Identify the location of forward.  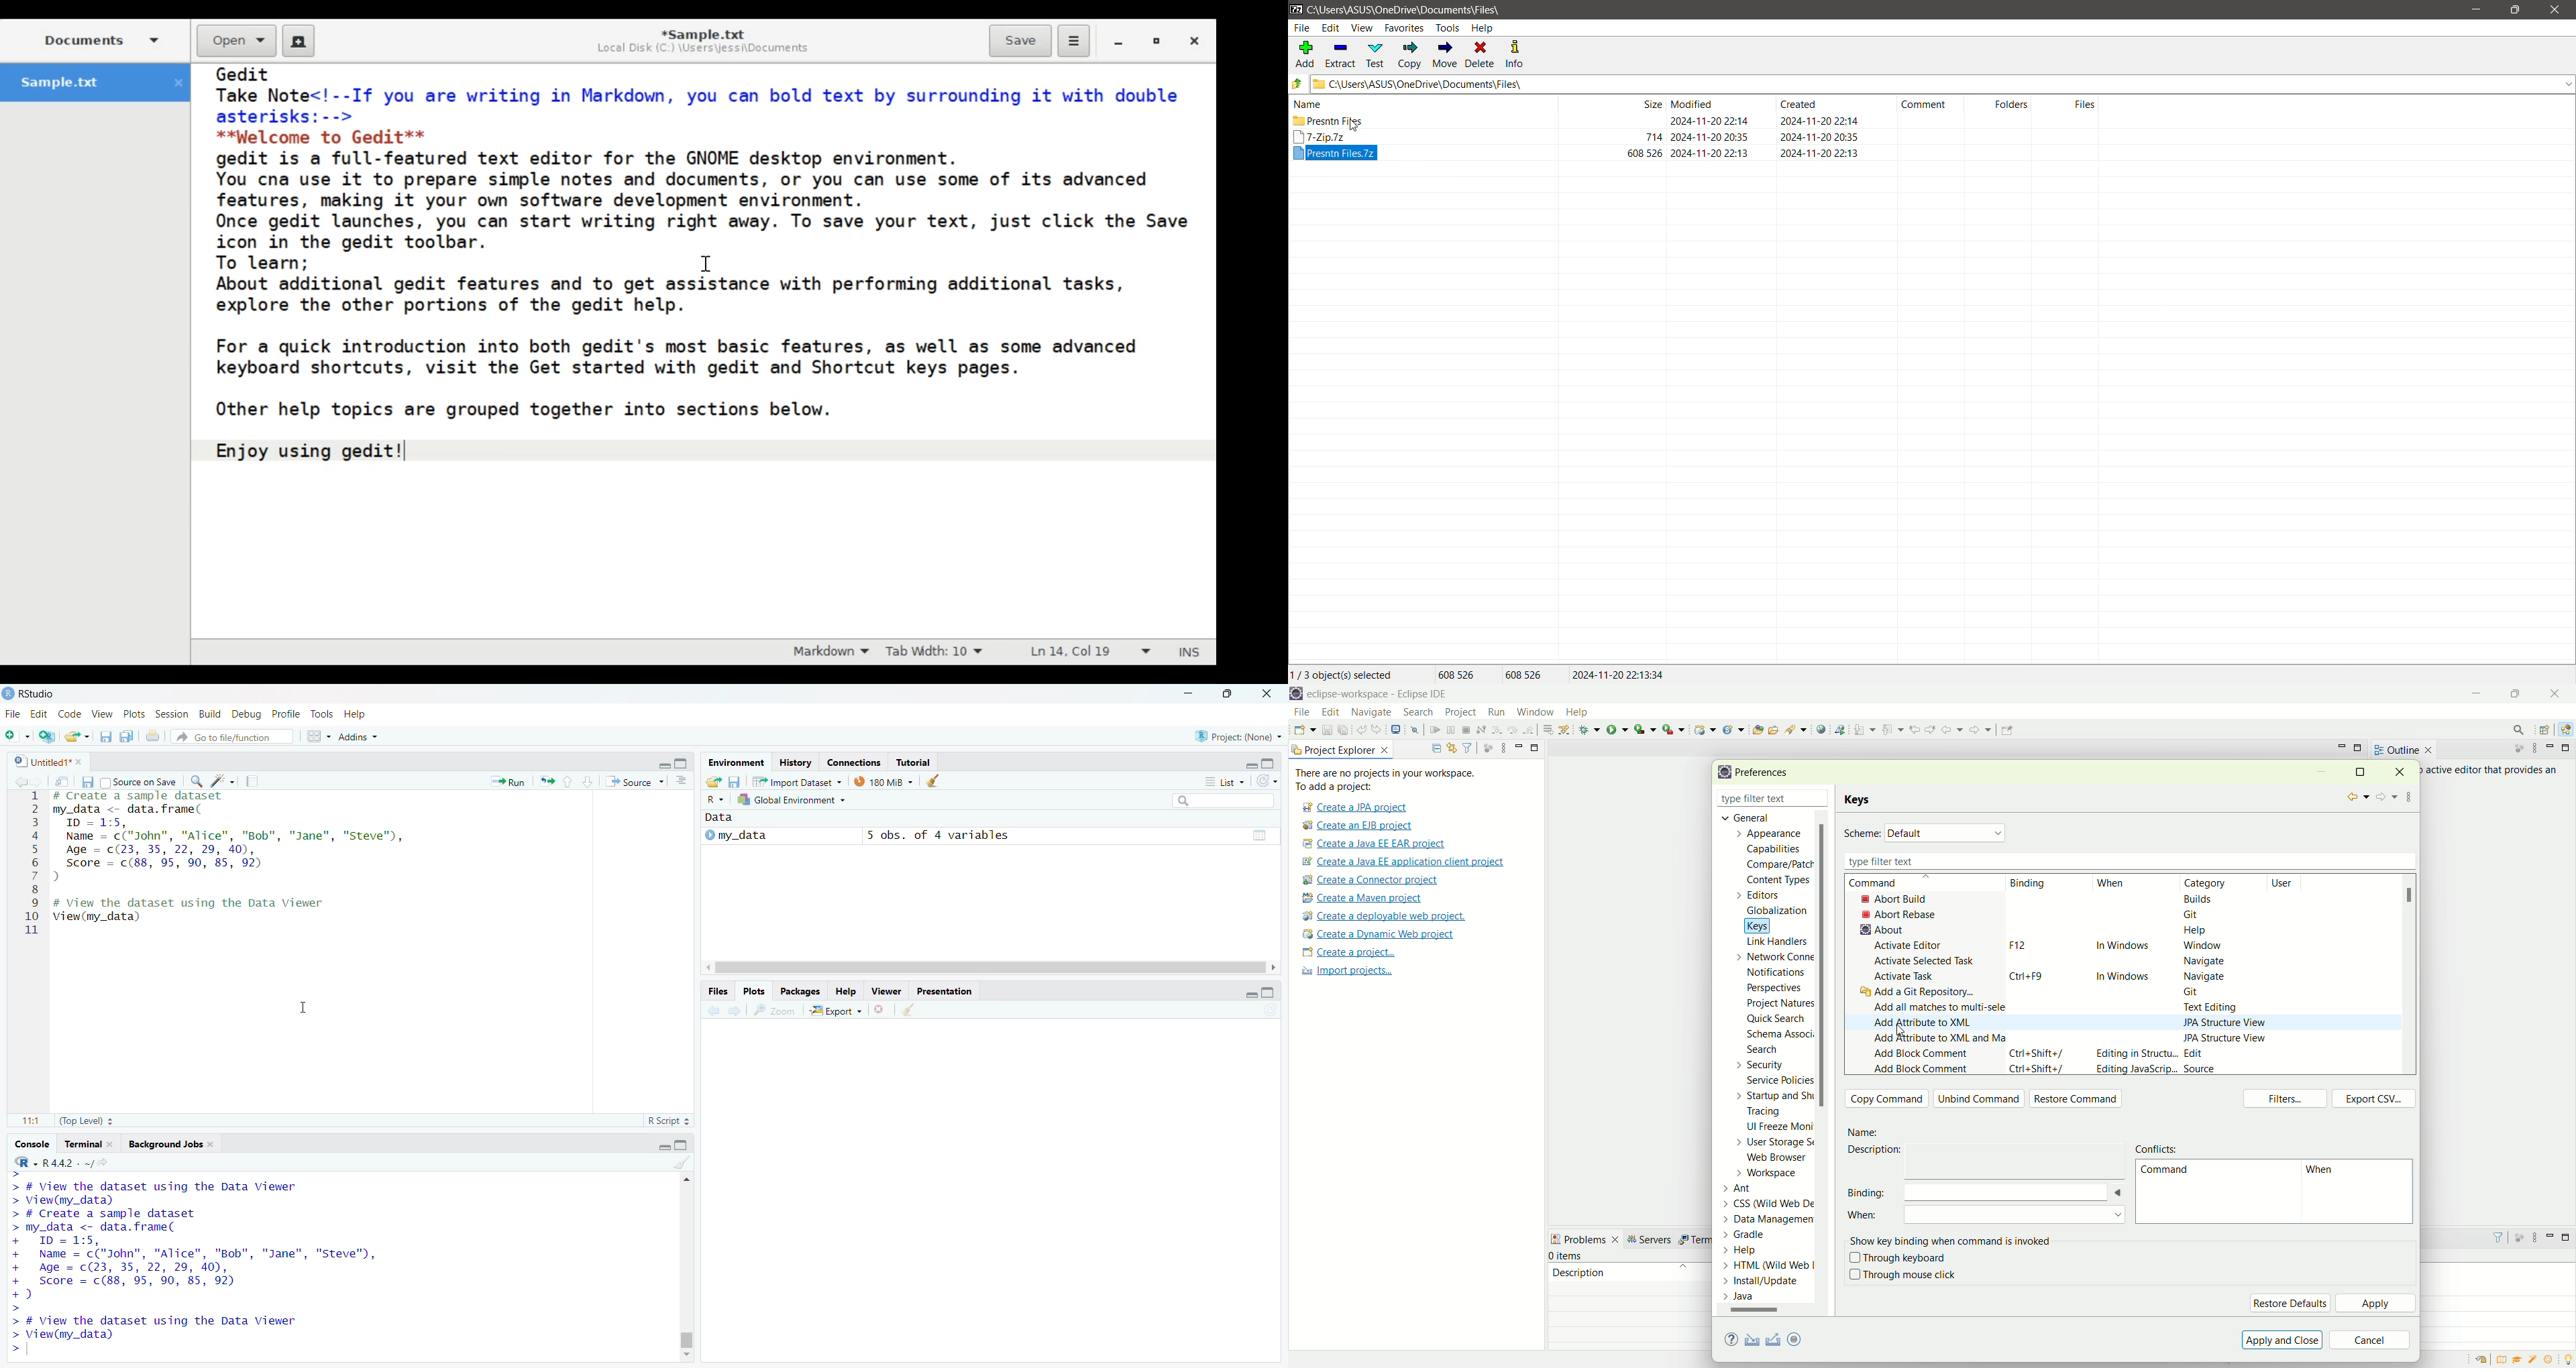
(2385, 798).